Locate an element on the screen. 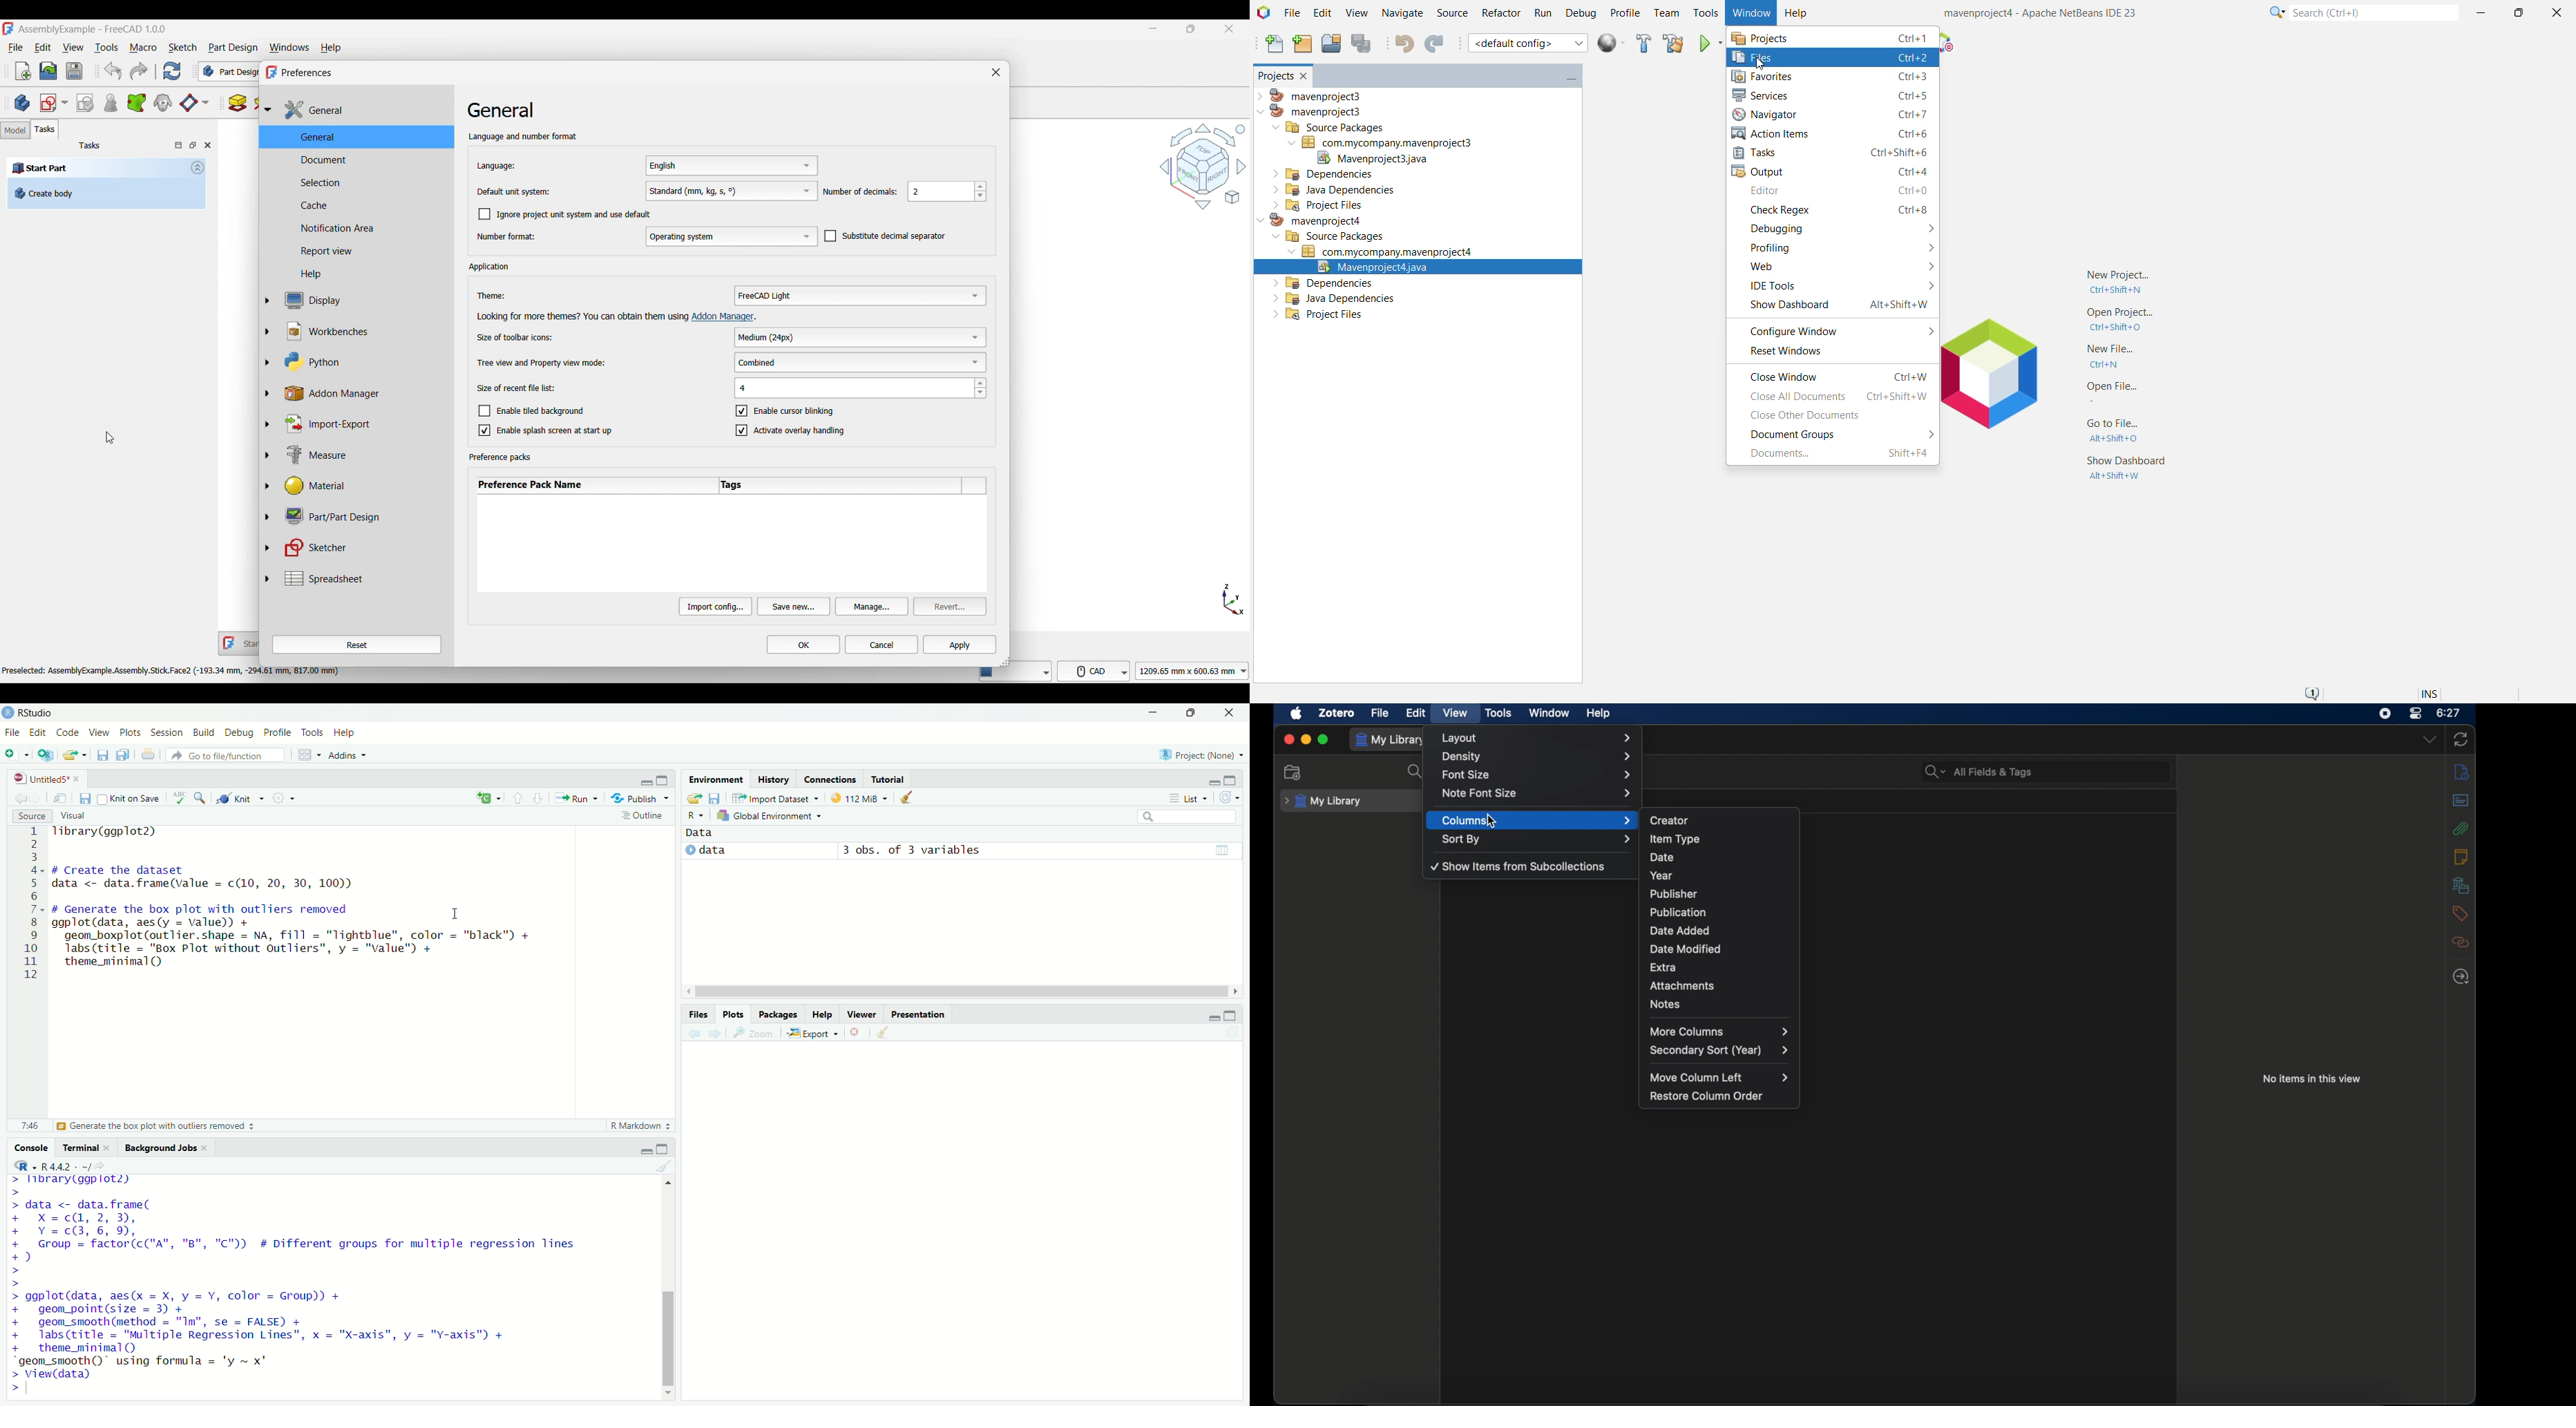 This screenshot has width=2576, height=1428. upward is located at coordinates (517, 797).